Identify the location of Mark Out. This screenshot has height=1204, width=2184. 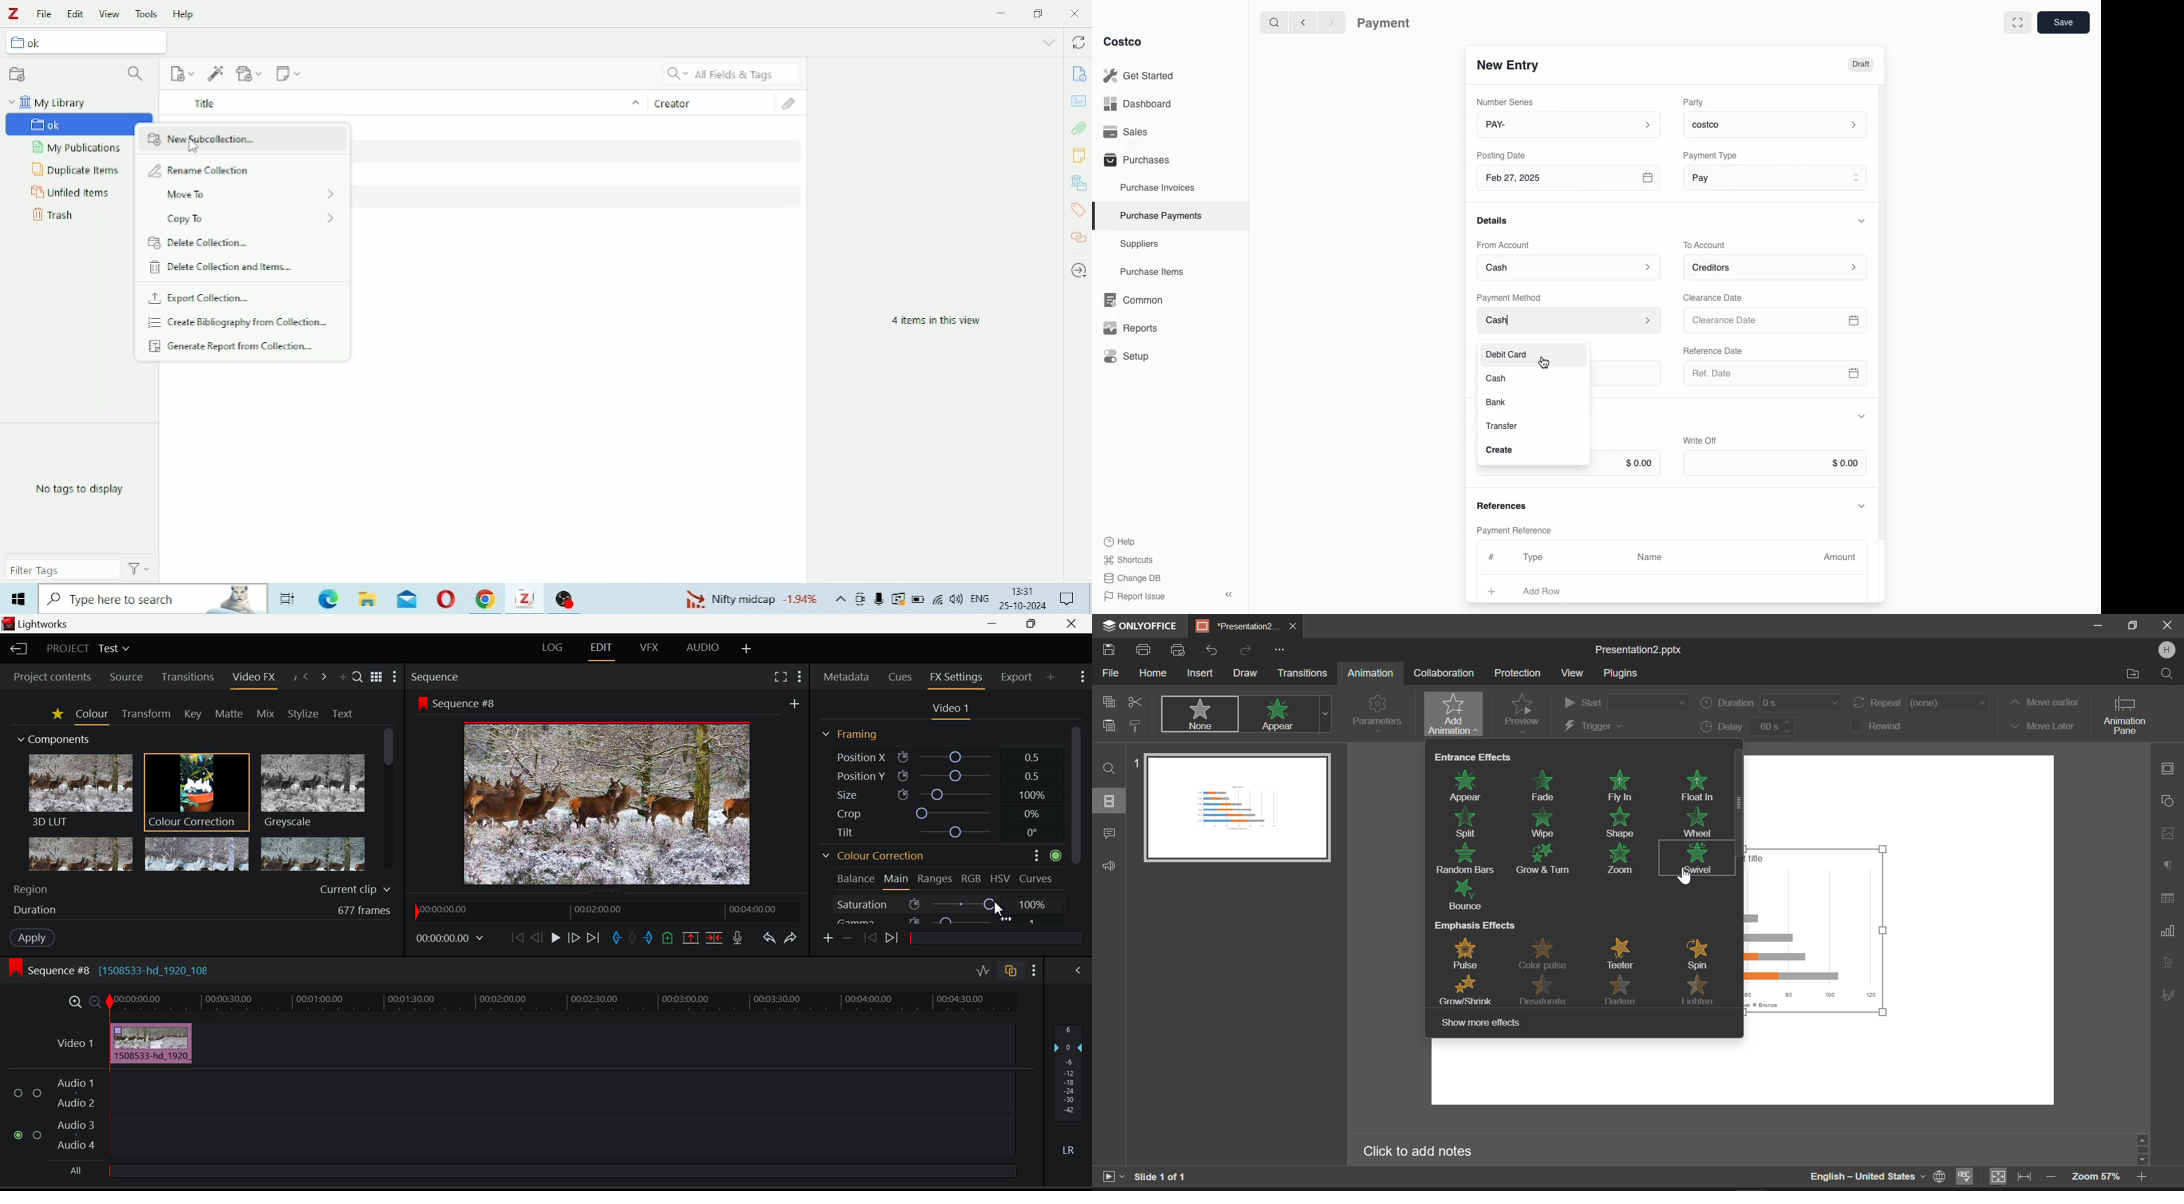
(648, 938).